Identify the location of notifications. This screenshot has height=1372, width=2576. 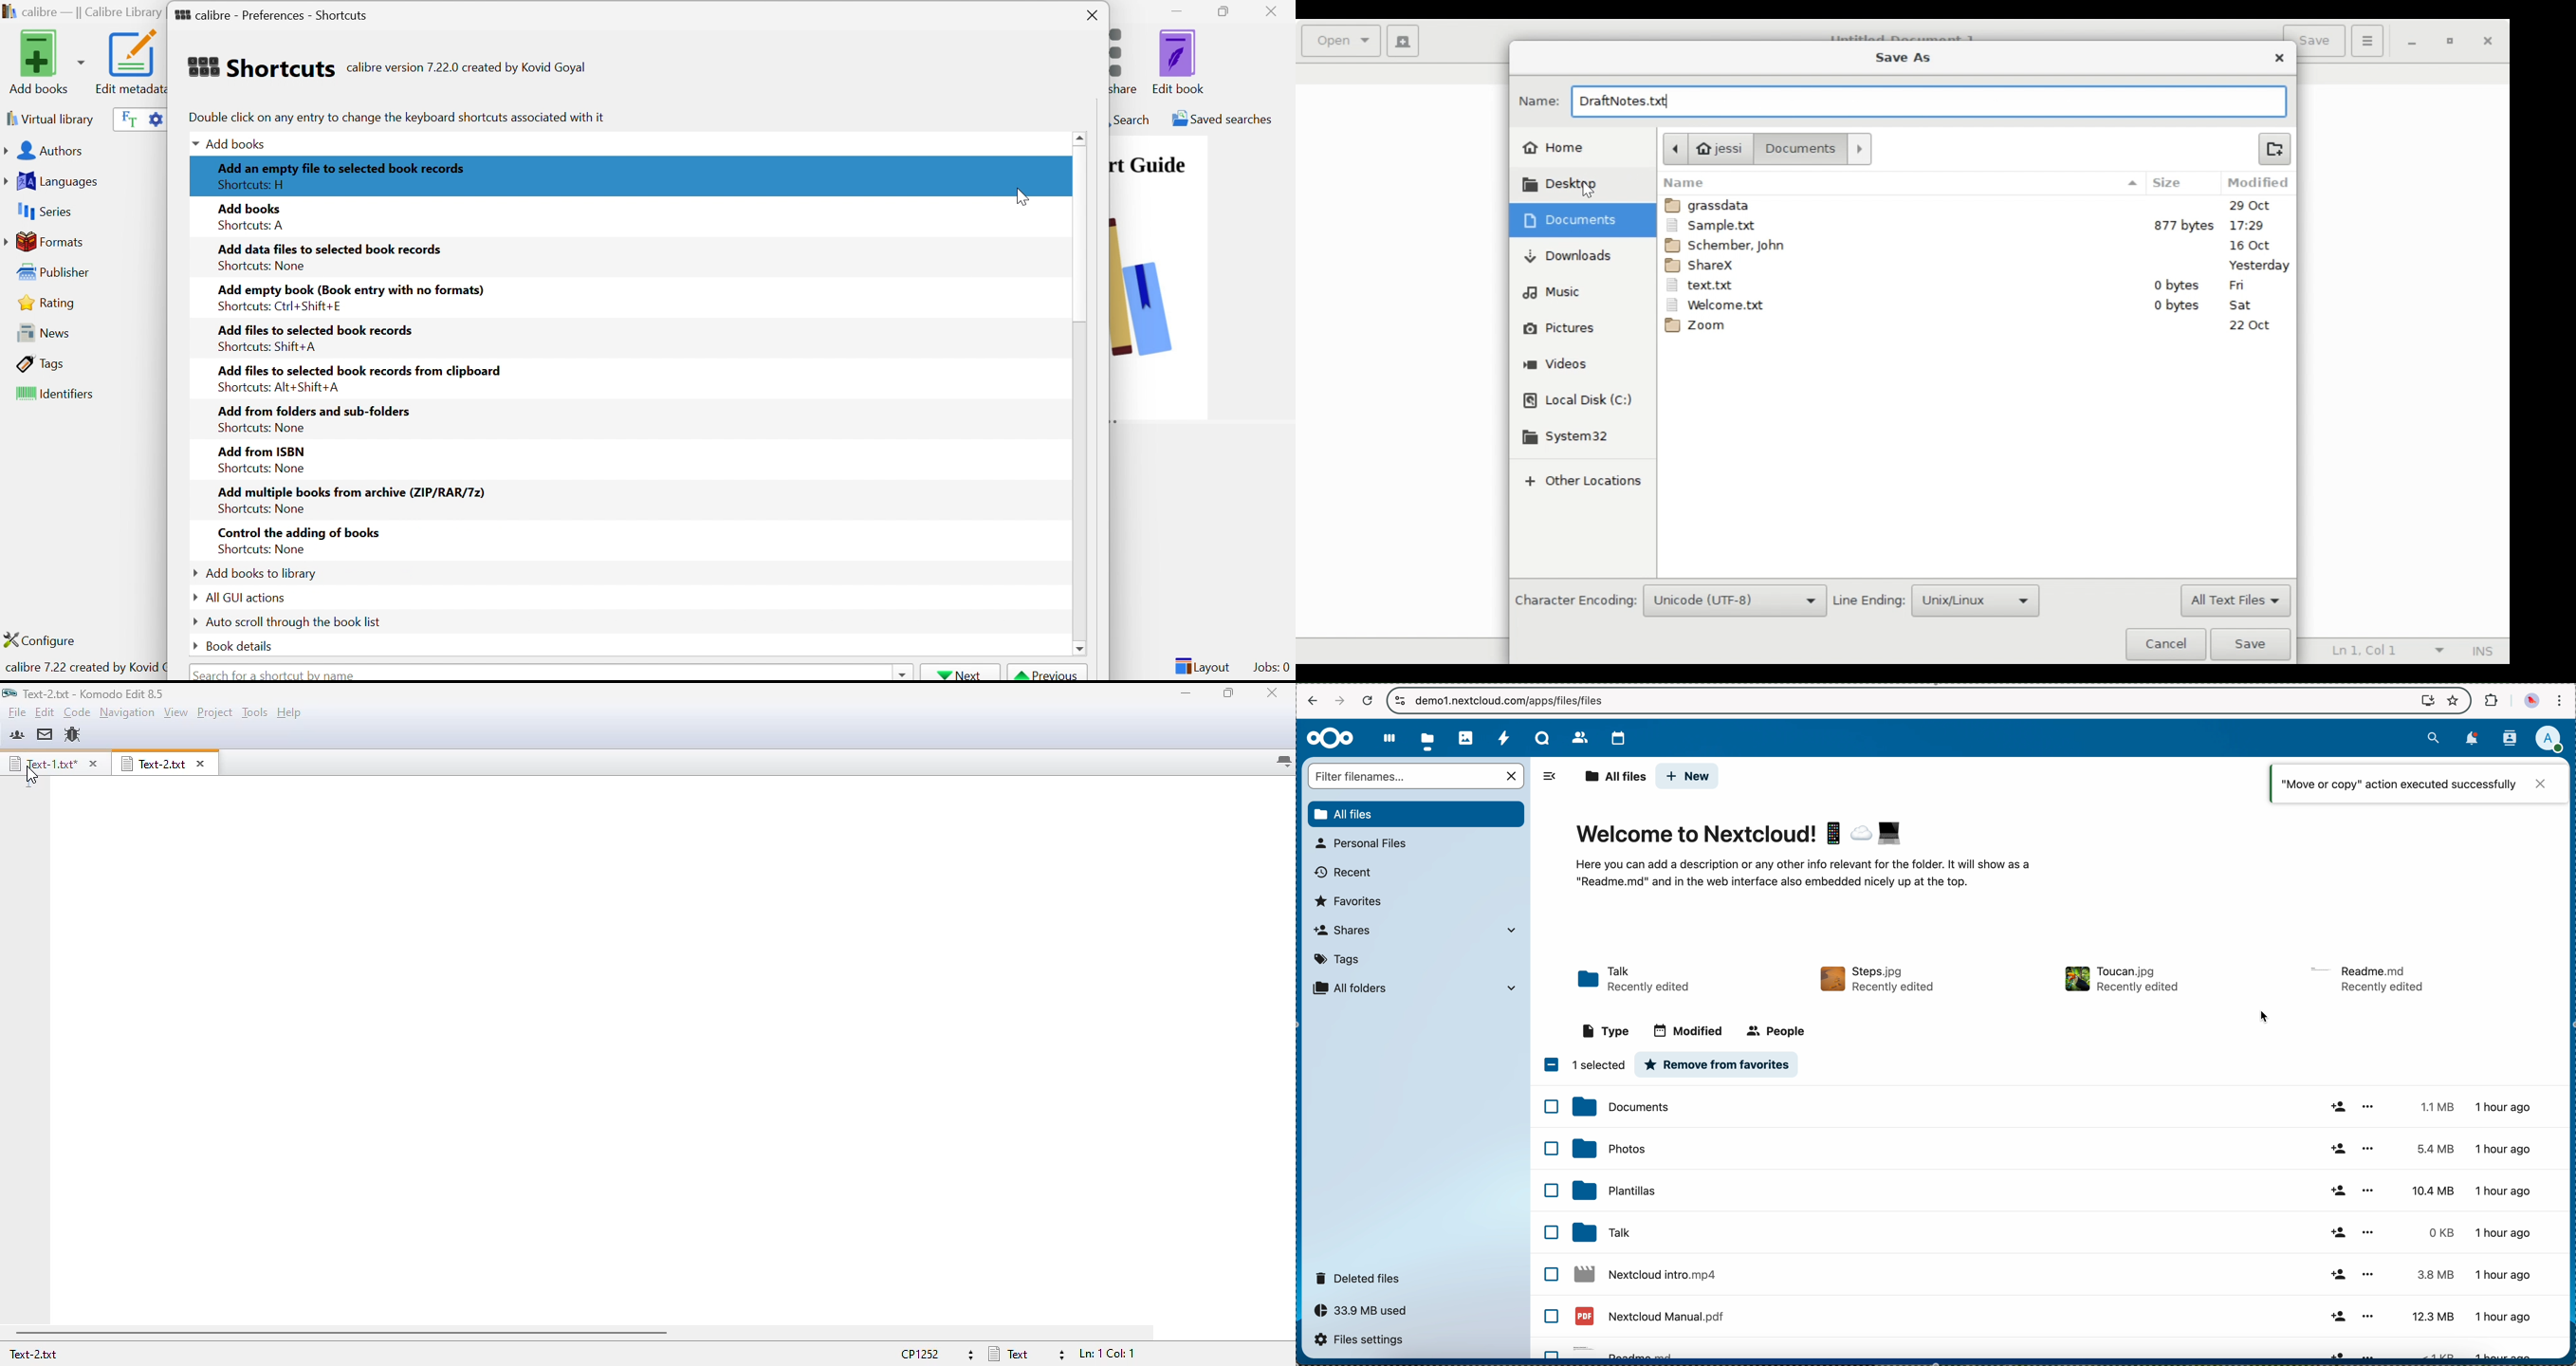
(2473, 739).